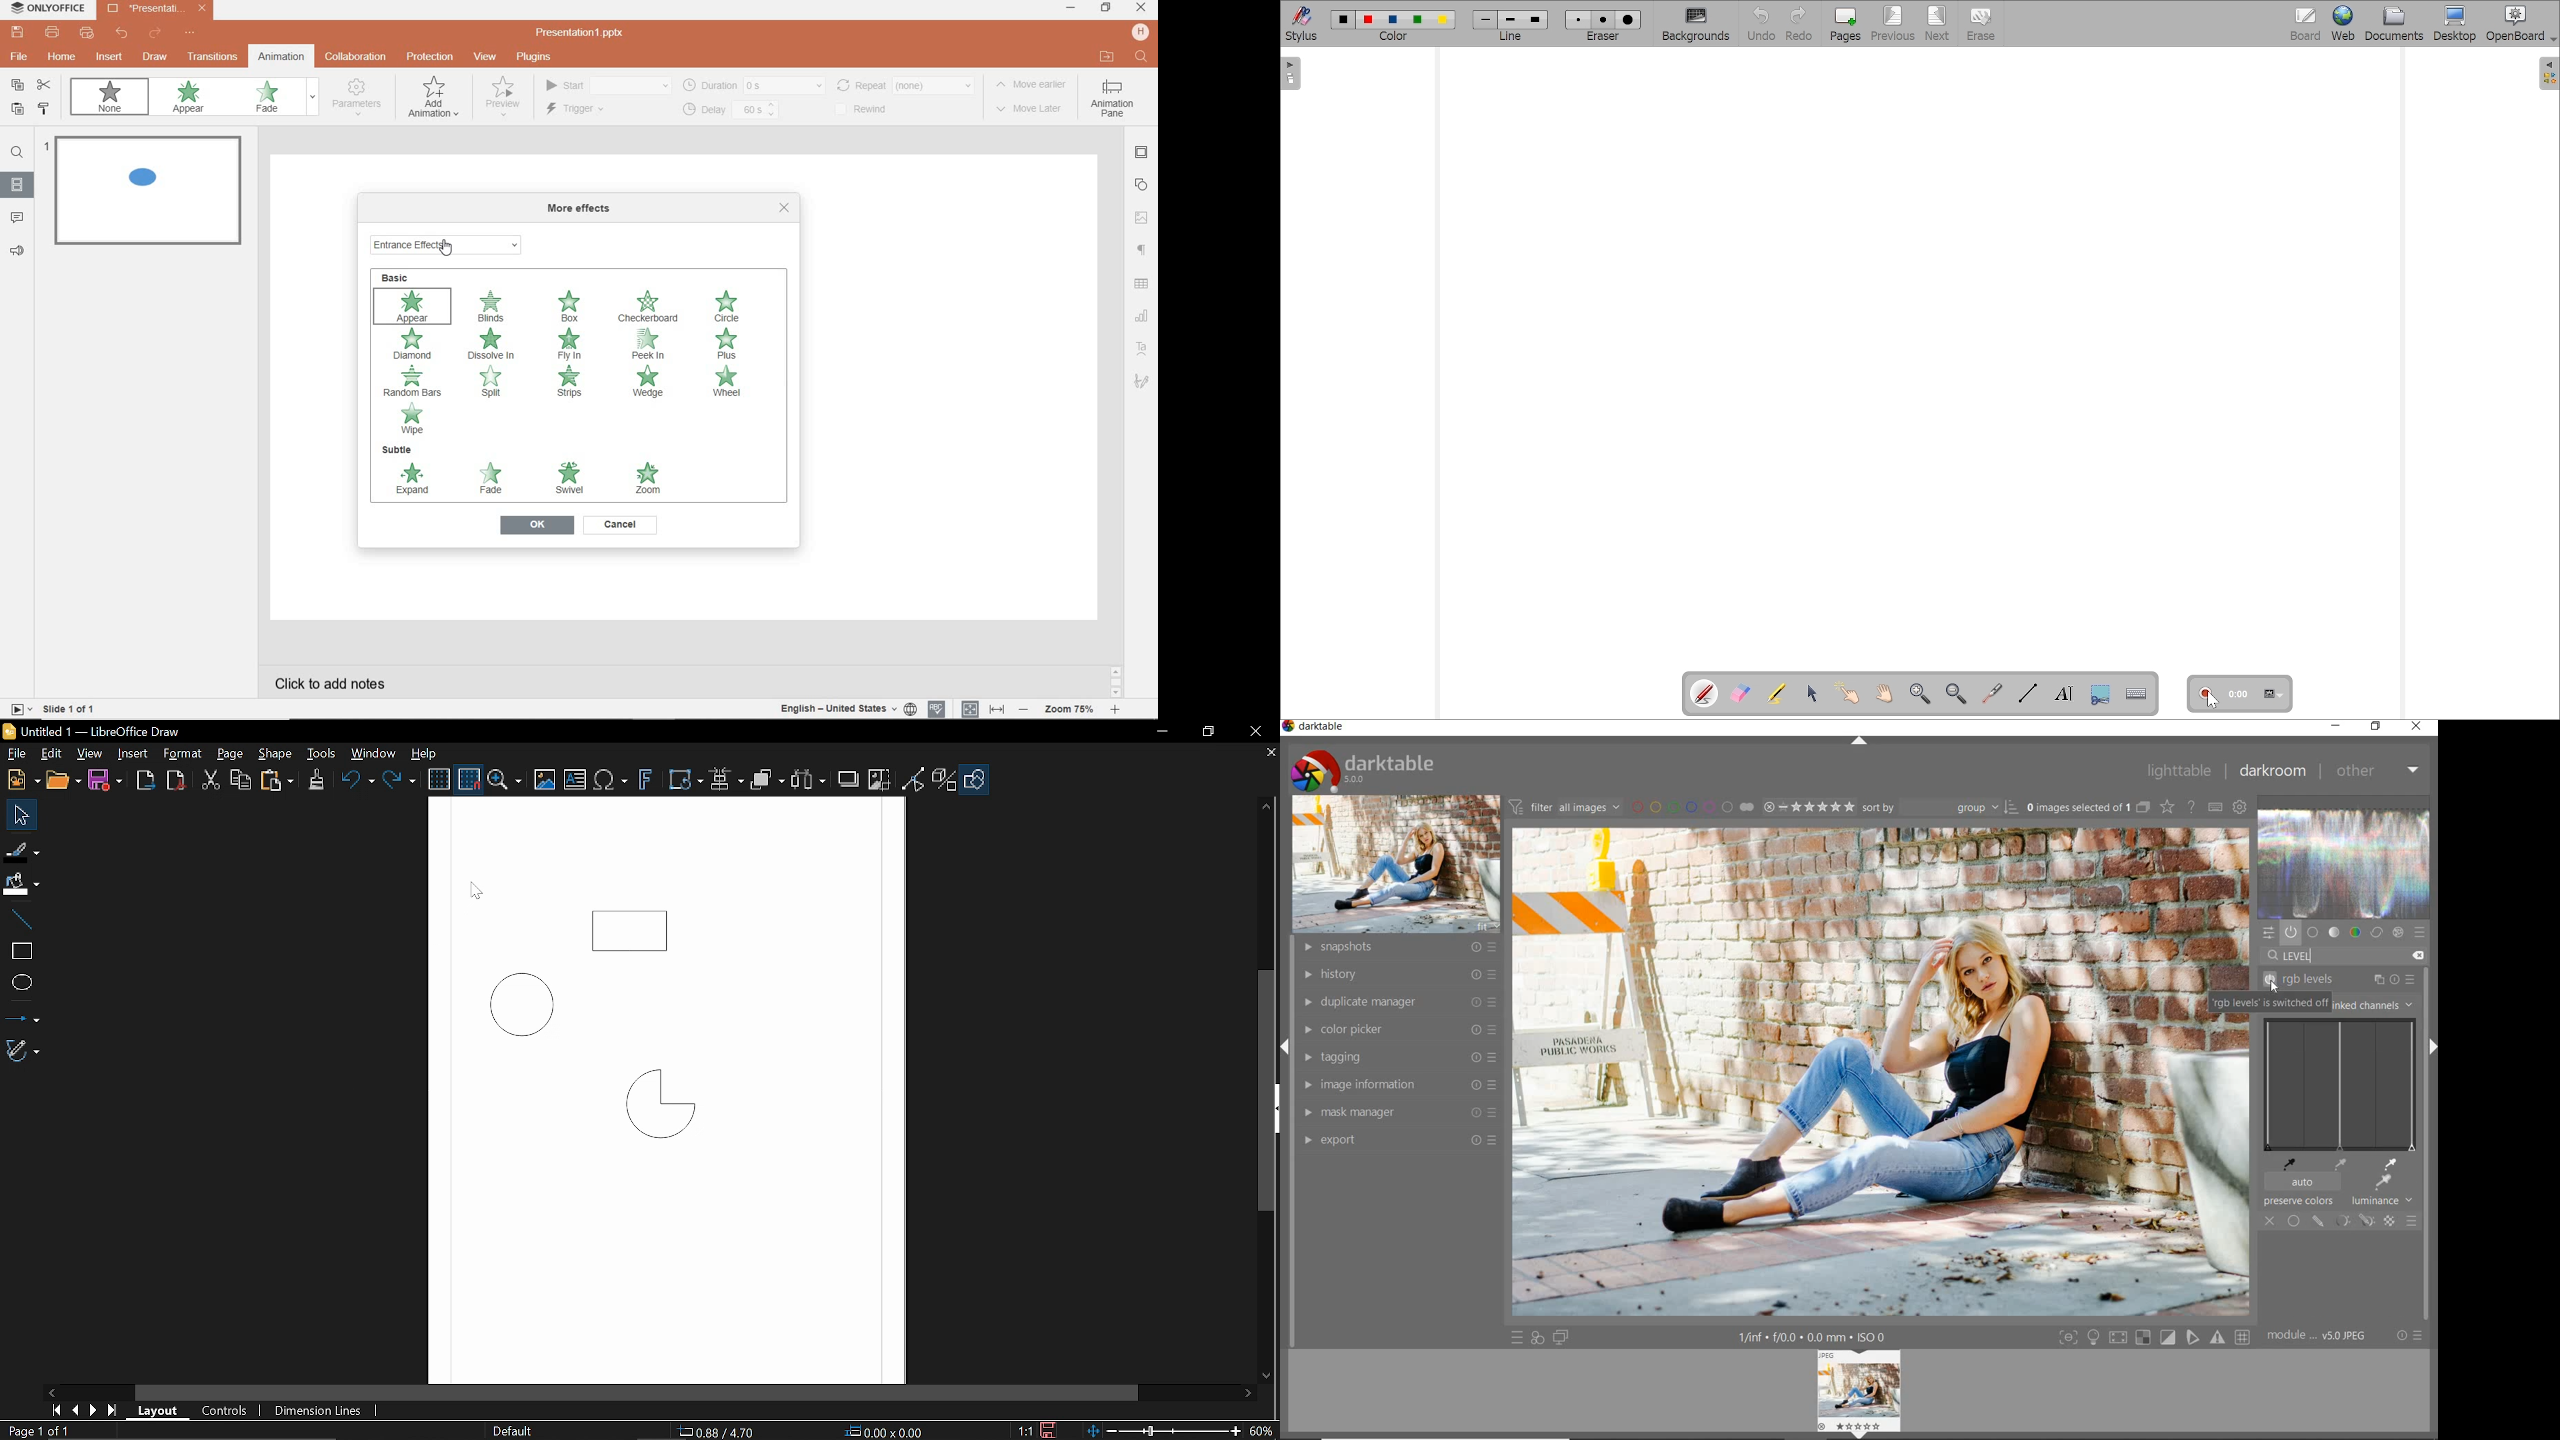 The height and width of the screenshot is (1456, 2576). I want to click on transitions, so click(212, 58).